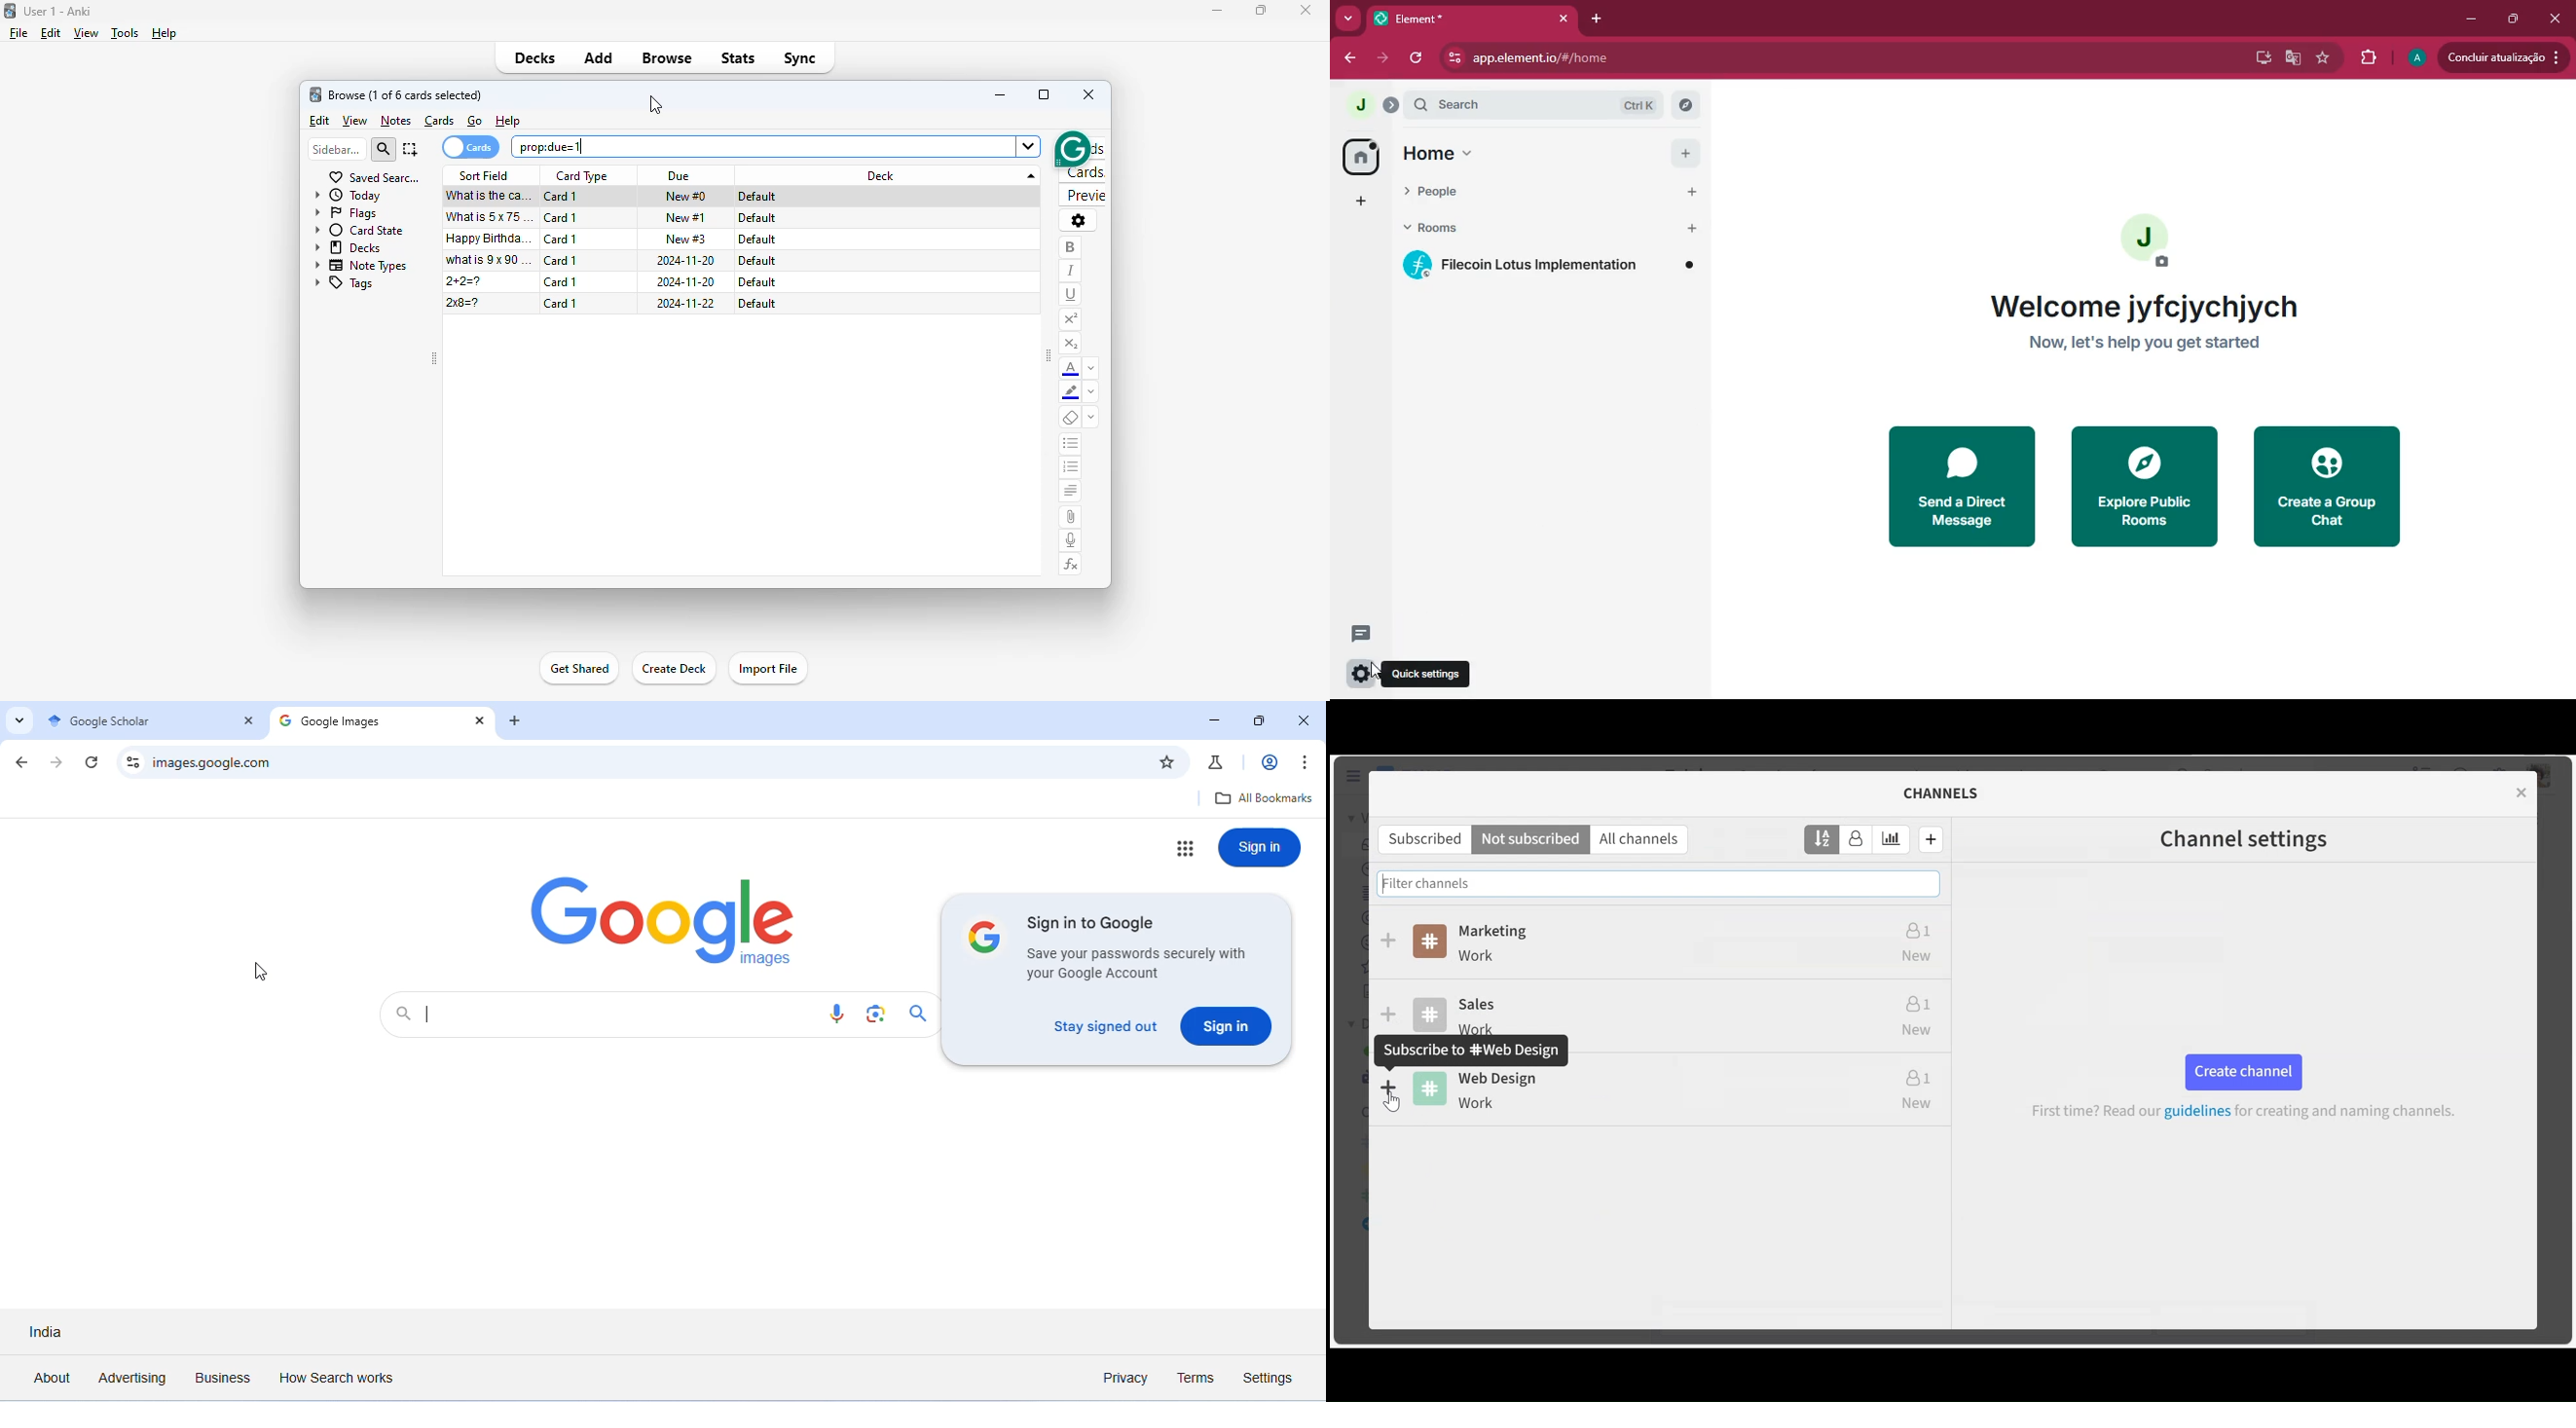  I want to click on cursor movement, so click(261, 971).